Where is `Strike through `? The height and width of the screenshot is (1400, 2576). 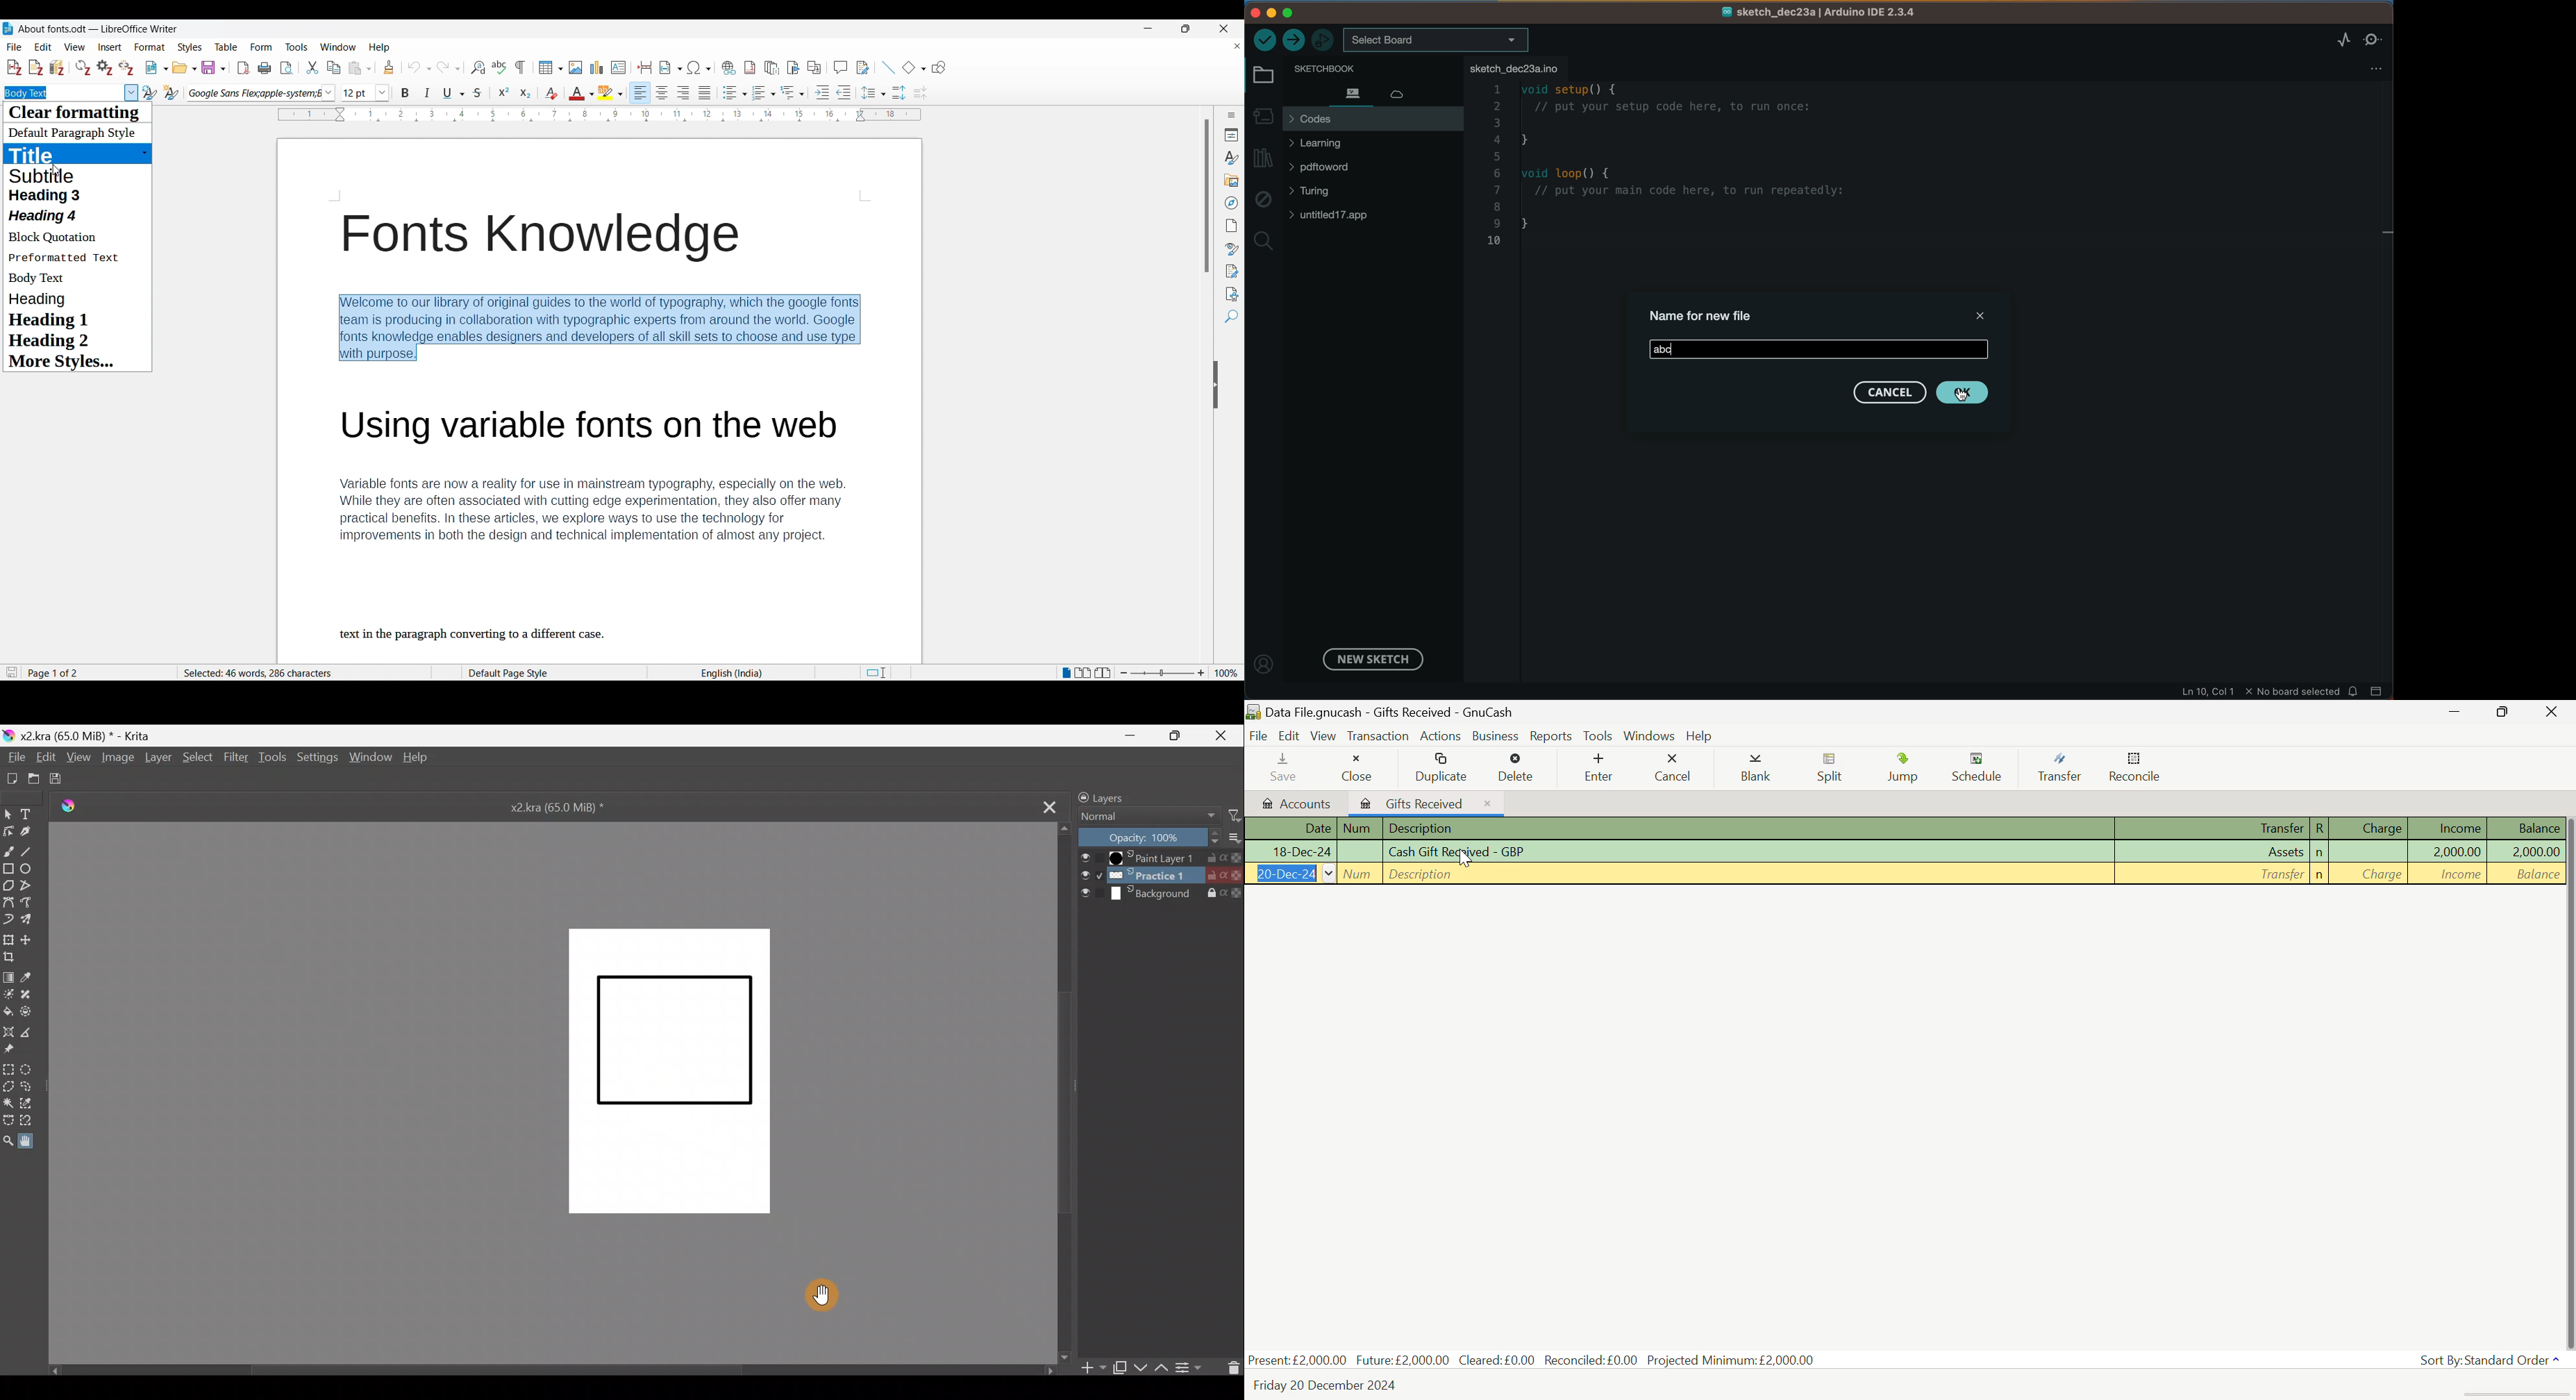 Strike through  is located at coordinates (478, 93).